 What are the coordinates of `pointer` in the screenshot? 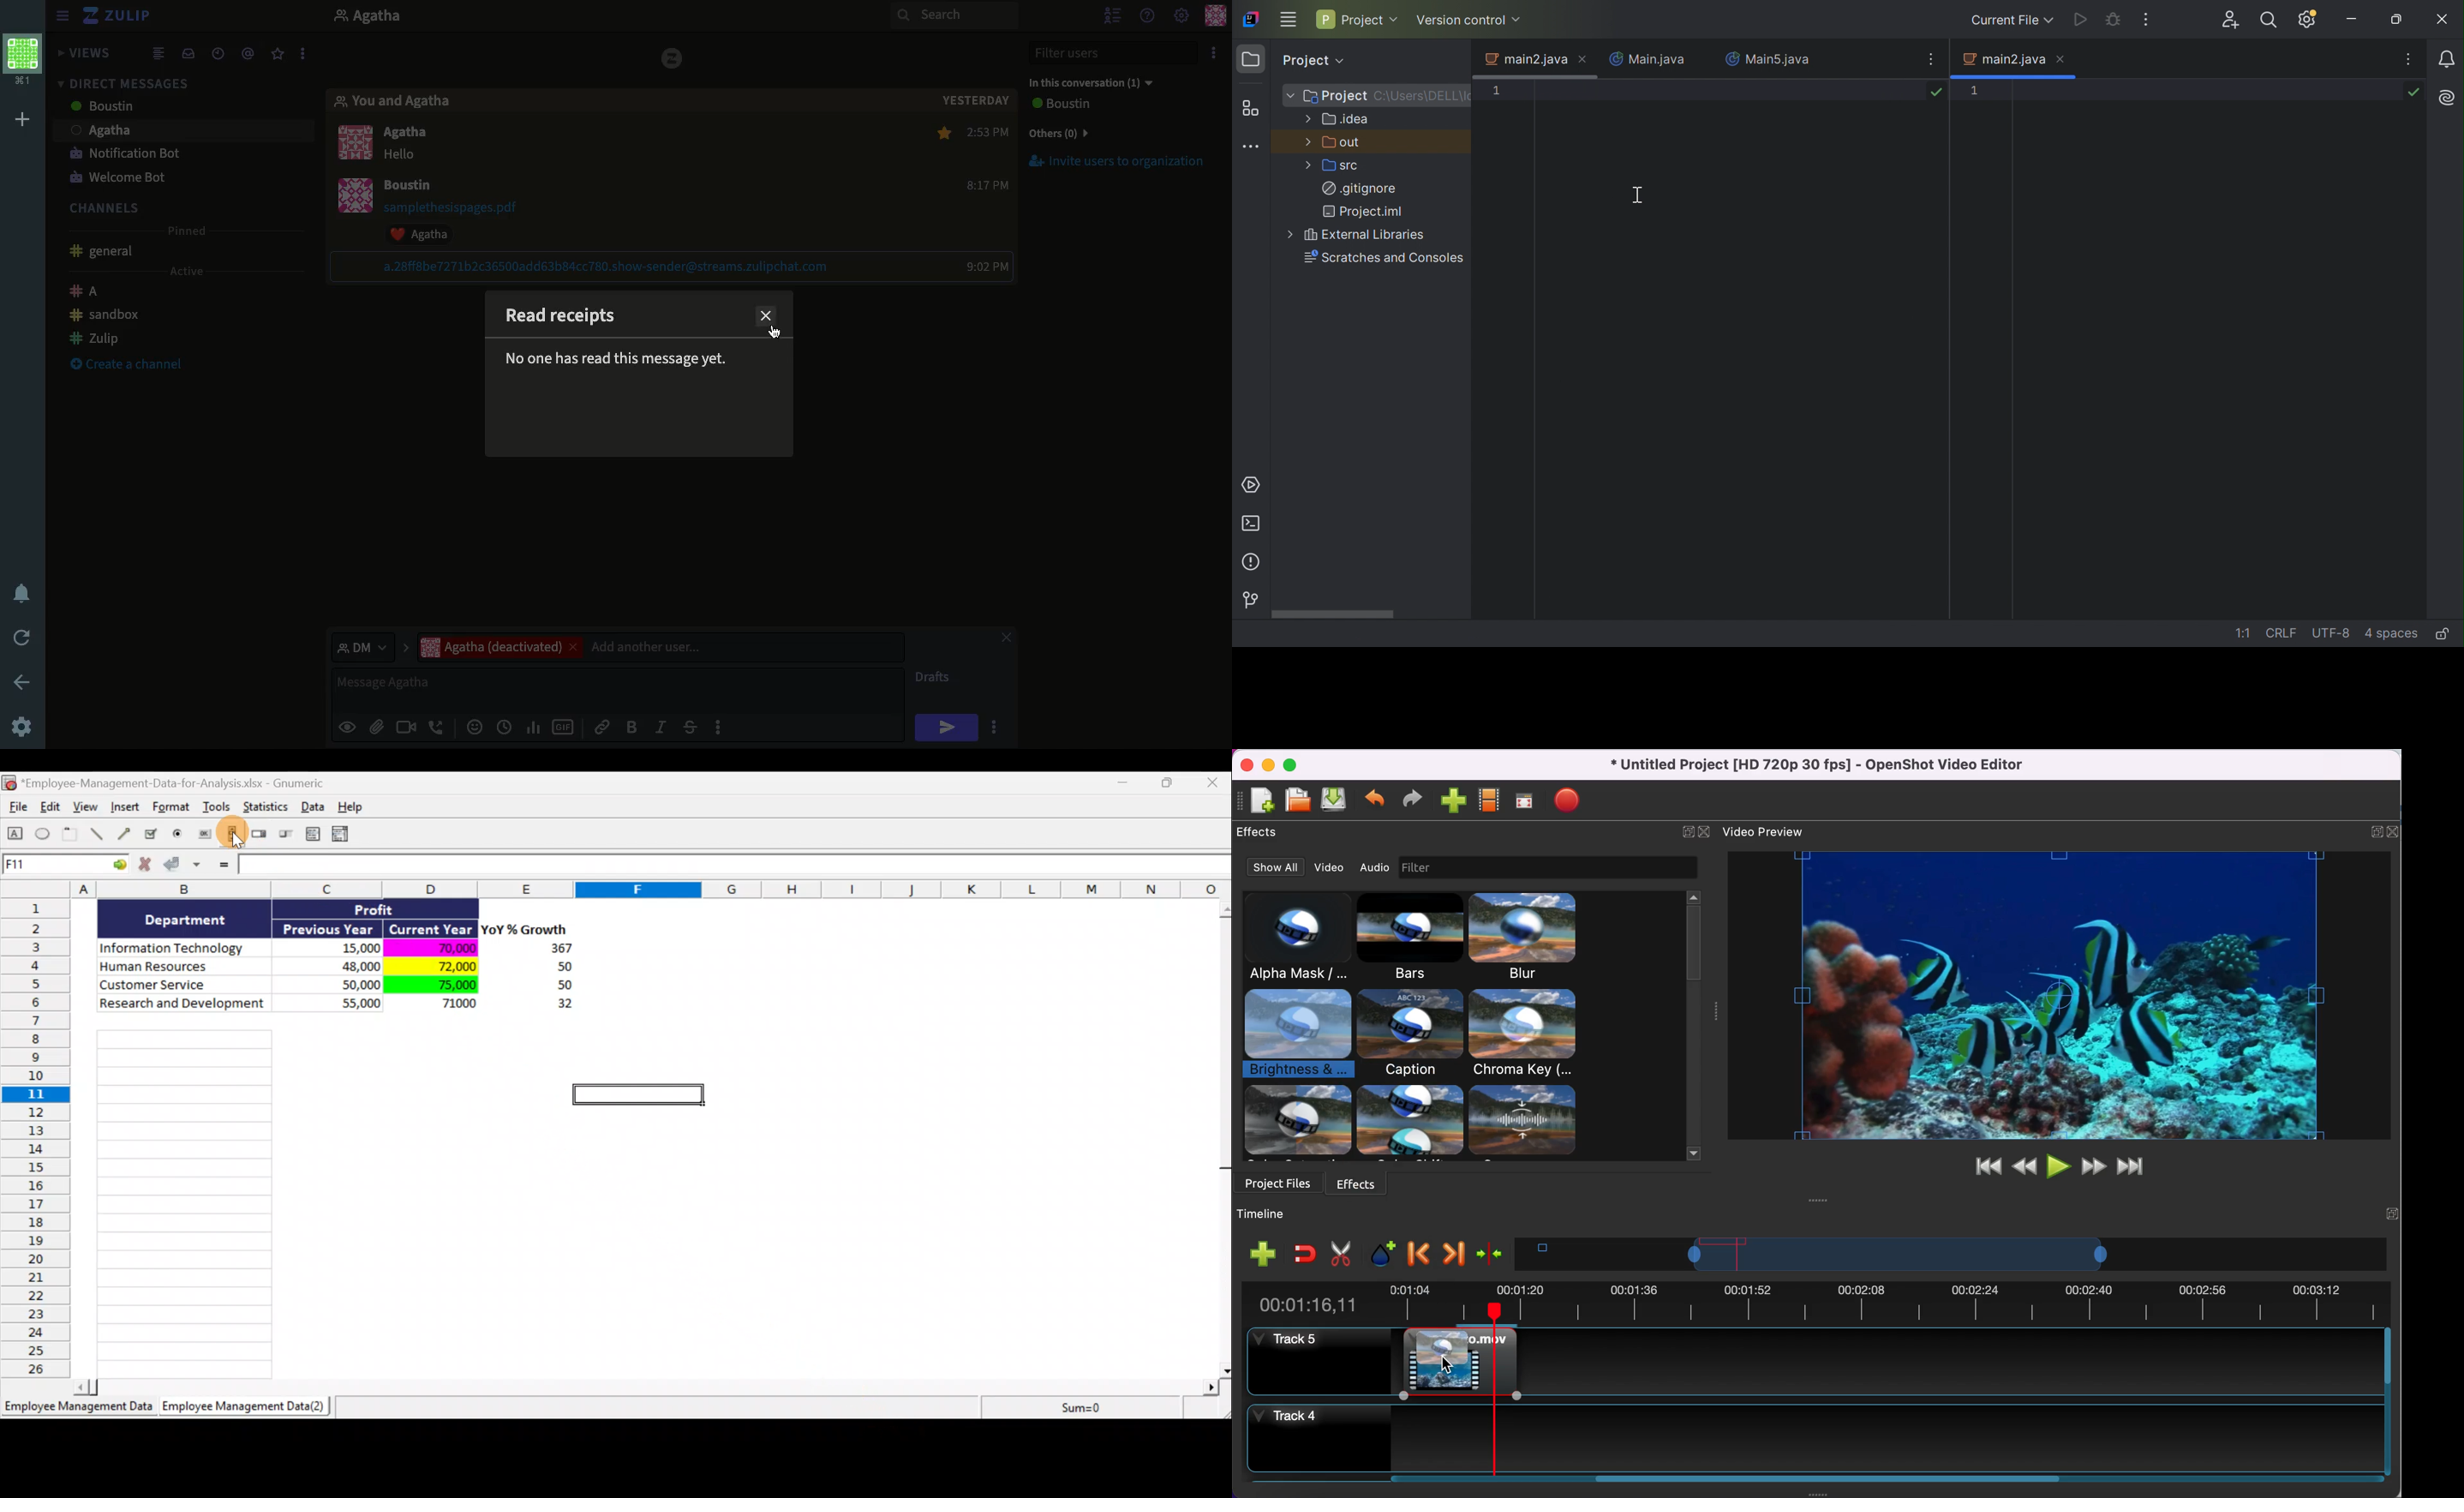 It's located at (780, 335).